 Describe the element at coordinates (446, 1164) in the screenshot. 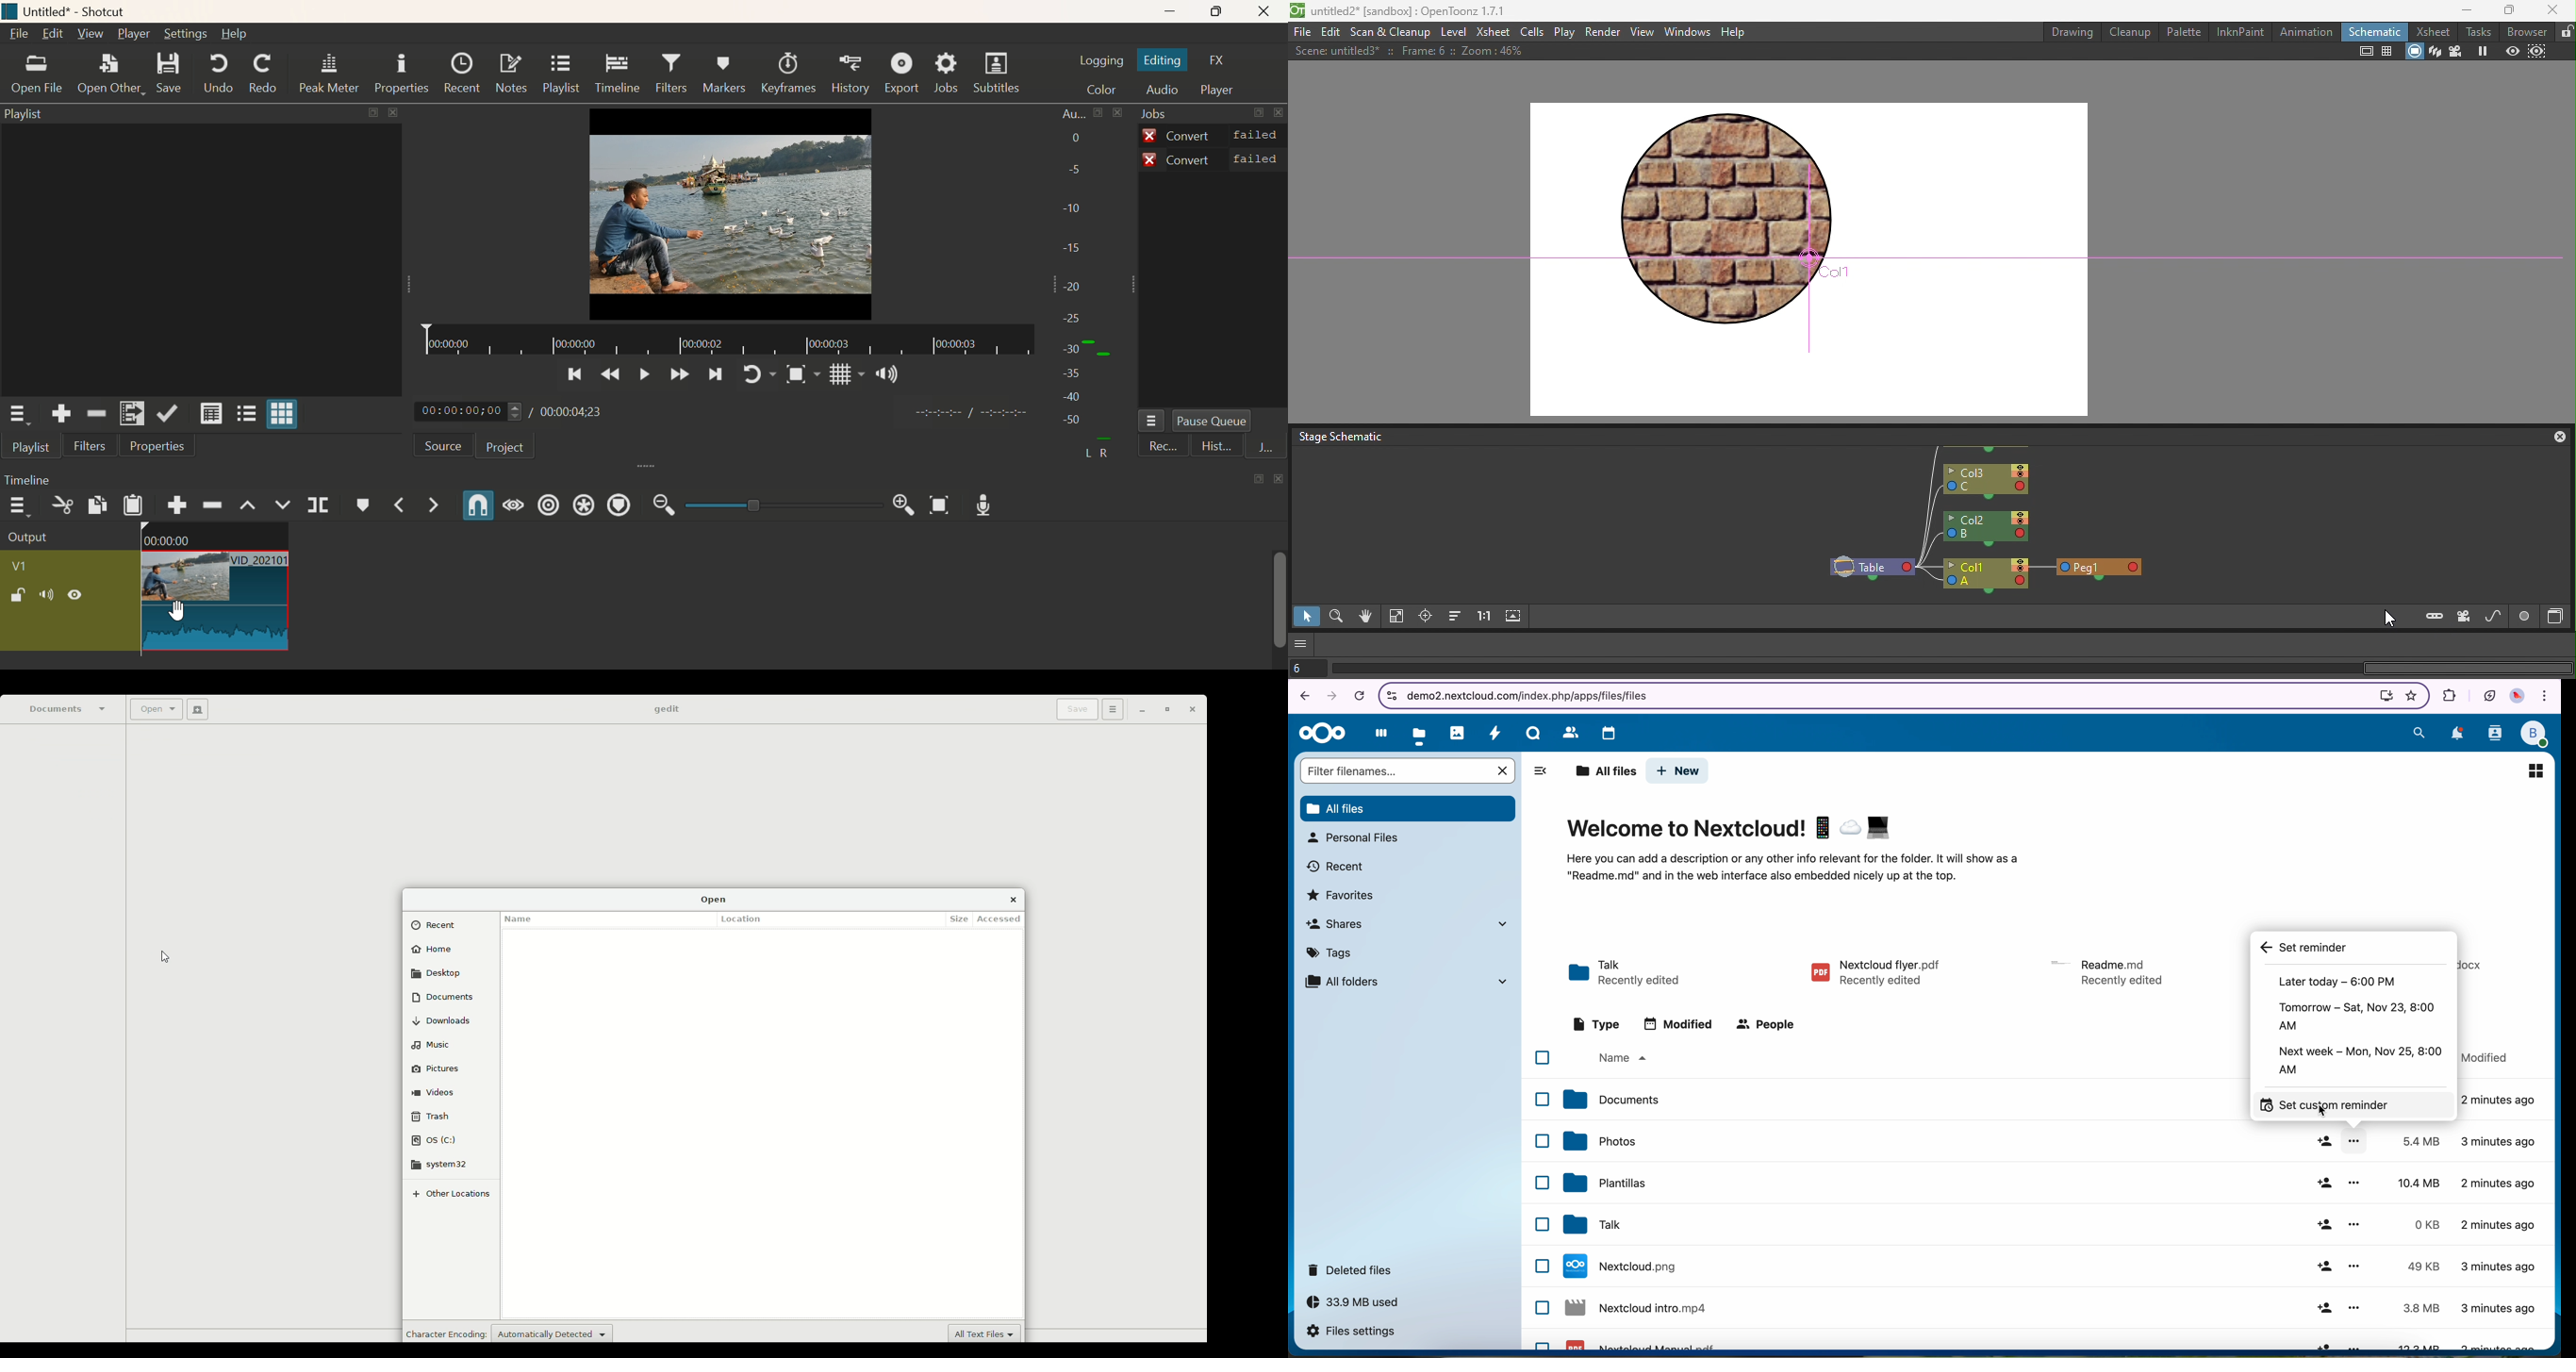

I see `system32` at that location.